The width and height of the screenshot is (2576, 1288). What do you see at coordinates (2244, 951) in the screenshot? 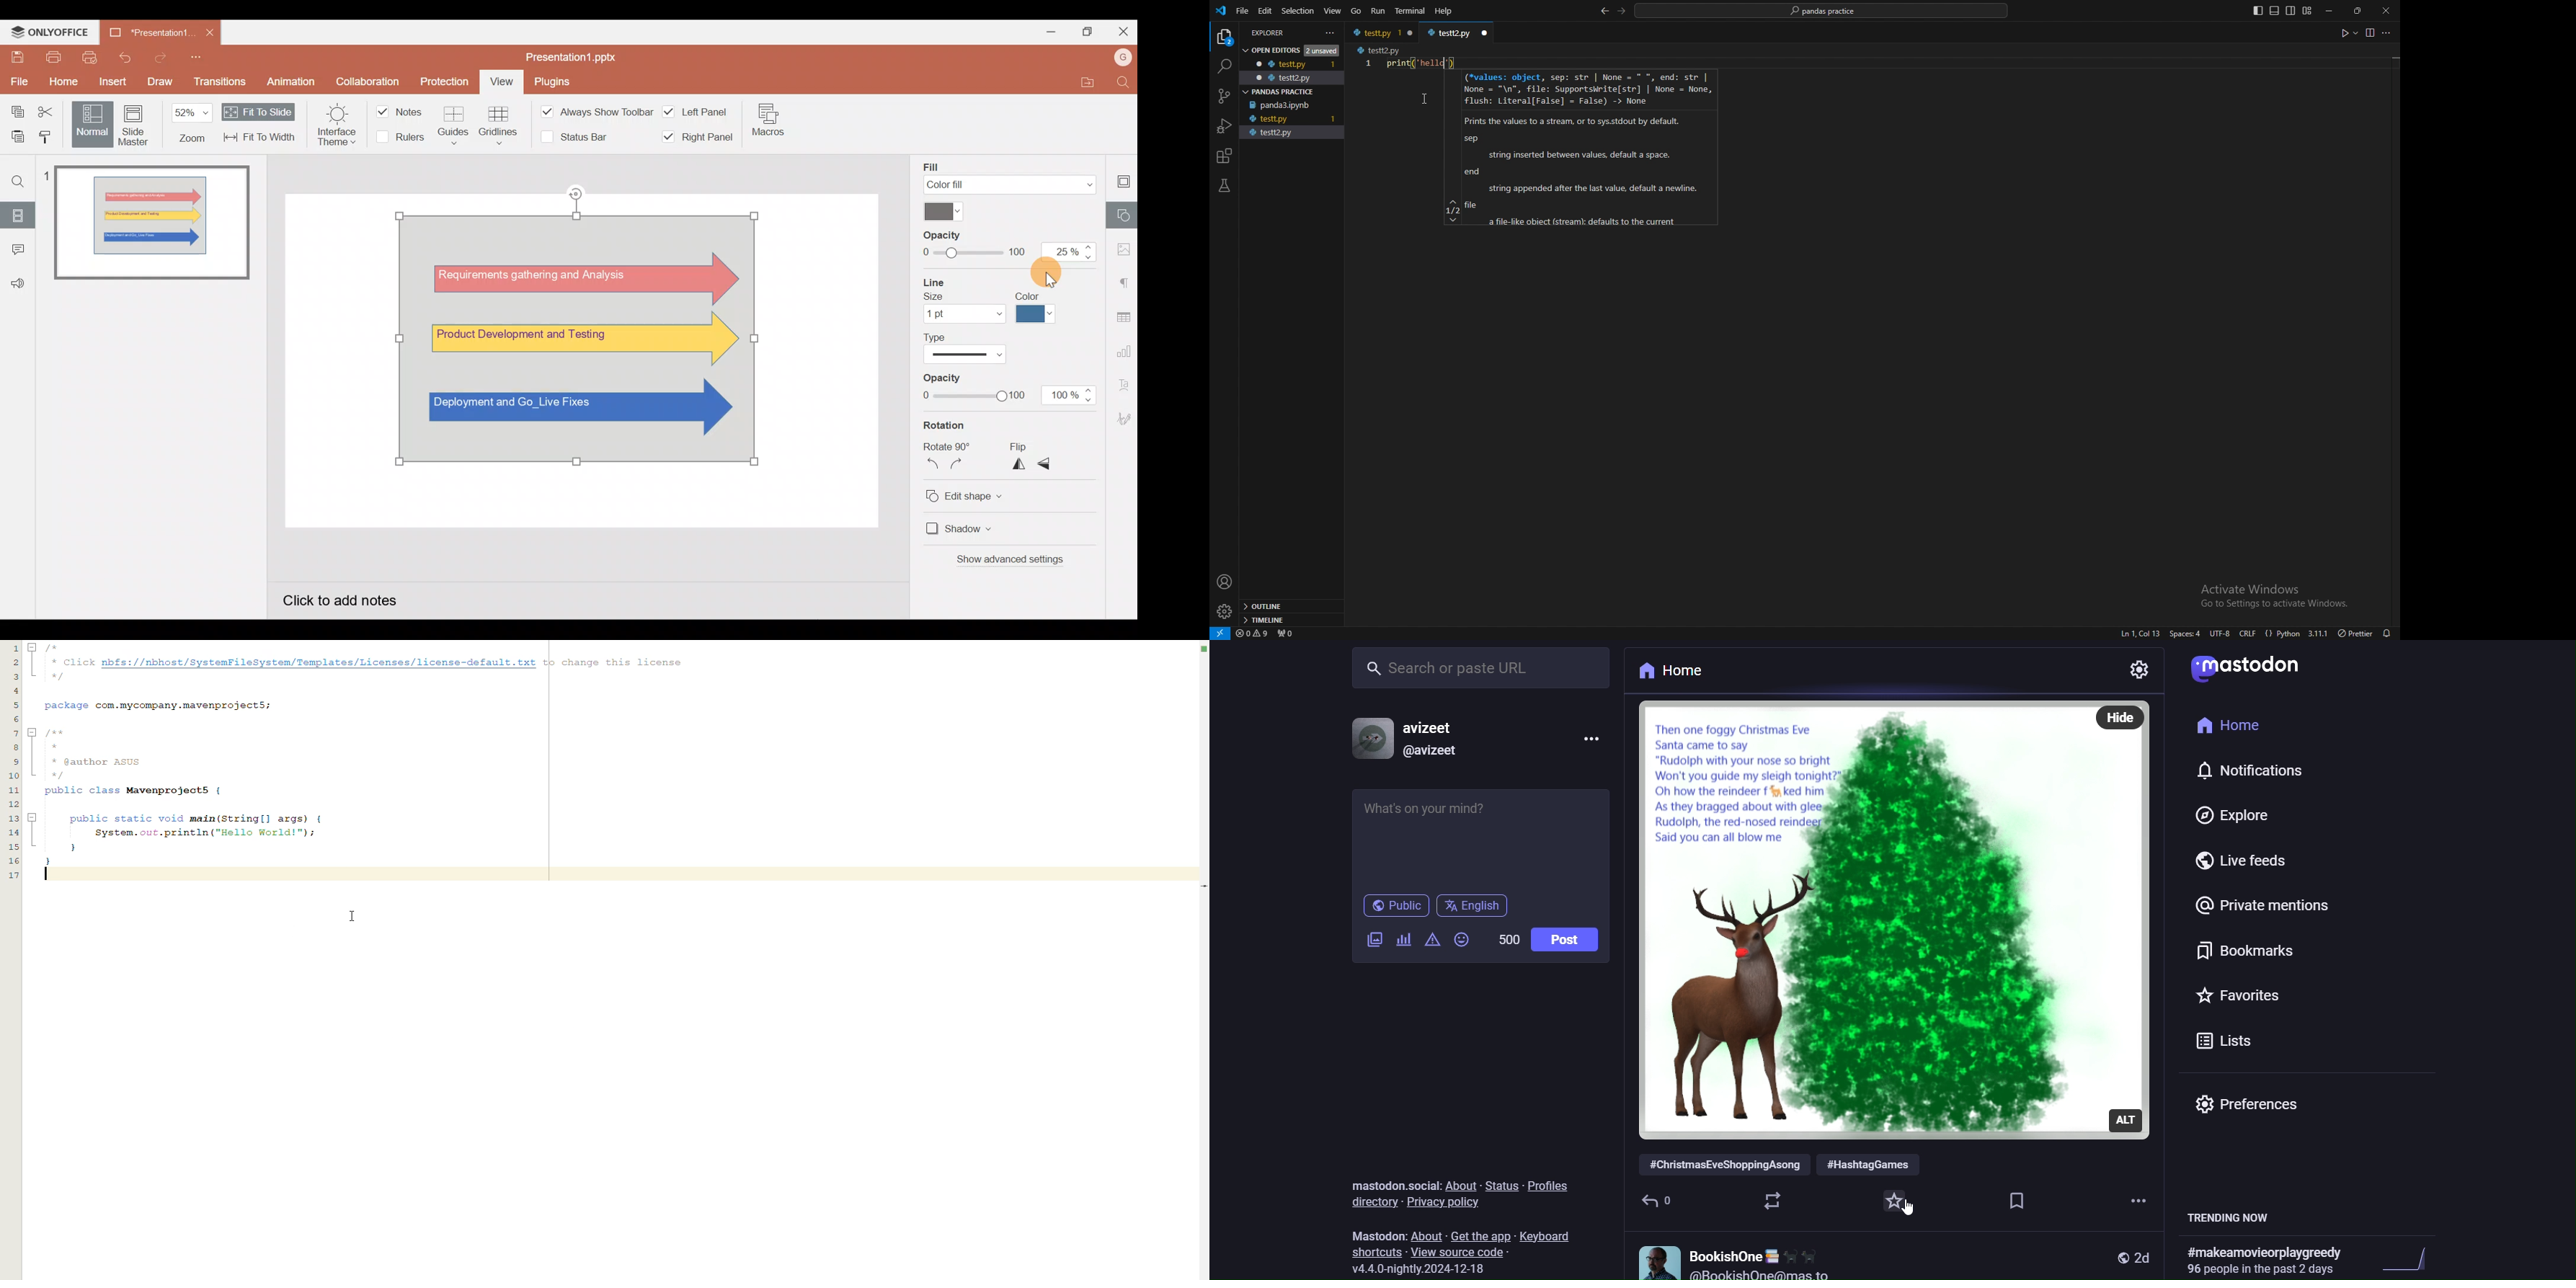
I see `bookmark` at bounding box center [2244, 951].